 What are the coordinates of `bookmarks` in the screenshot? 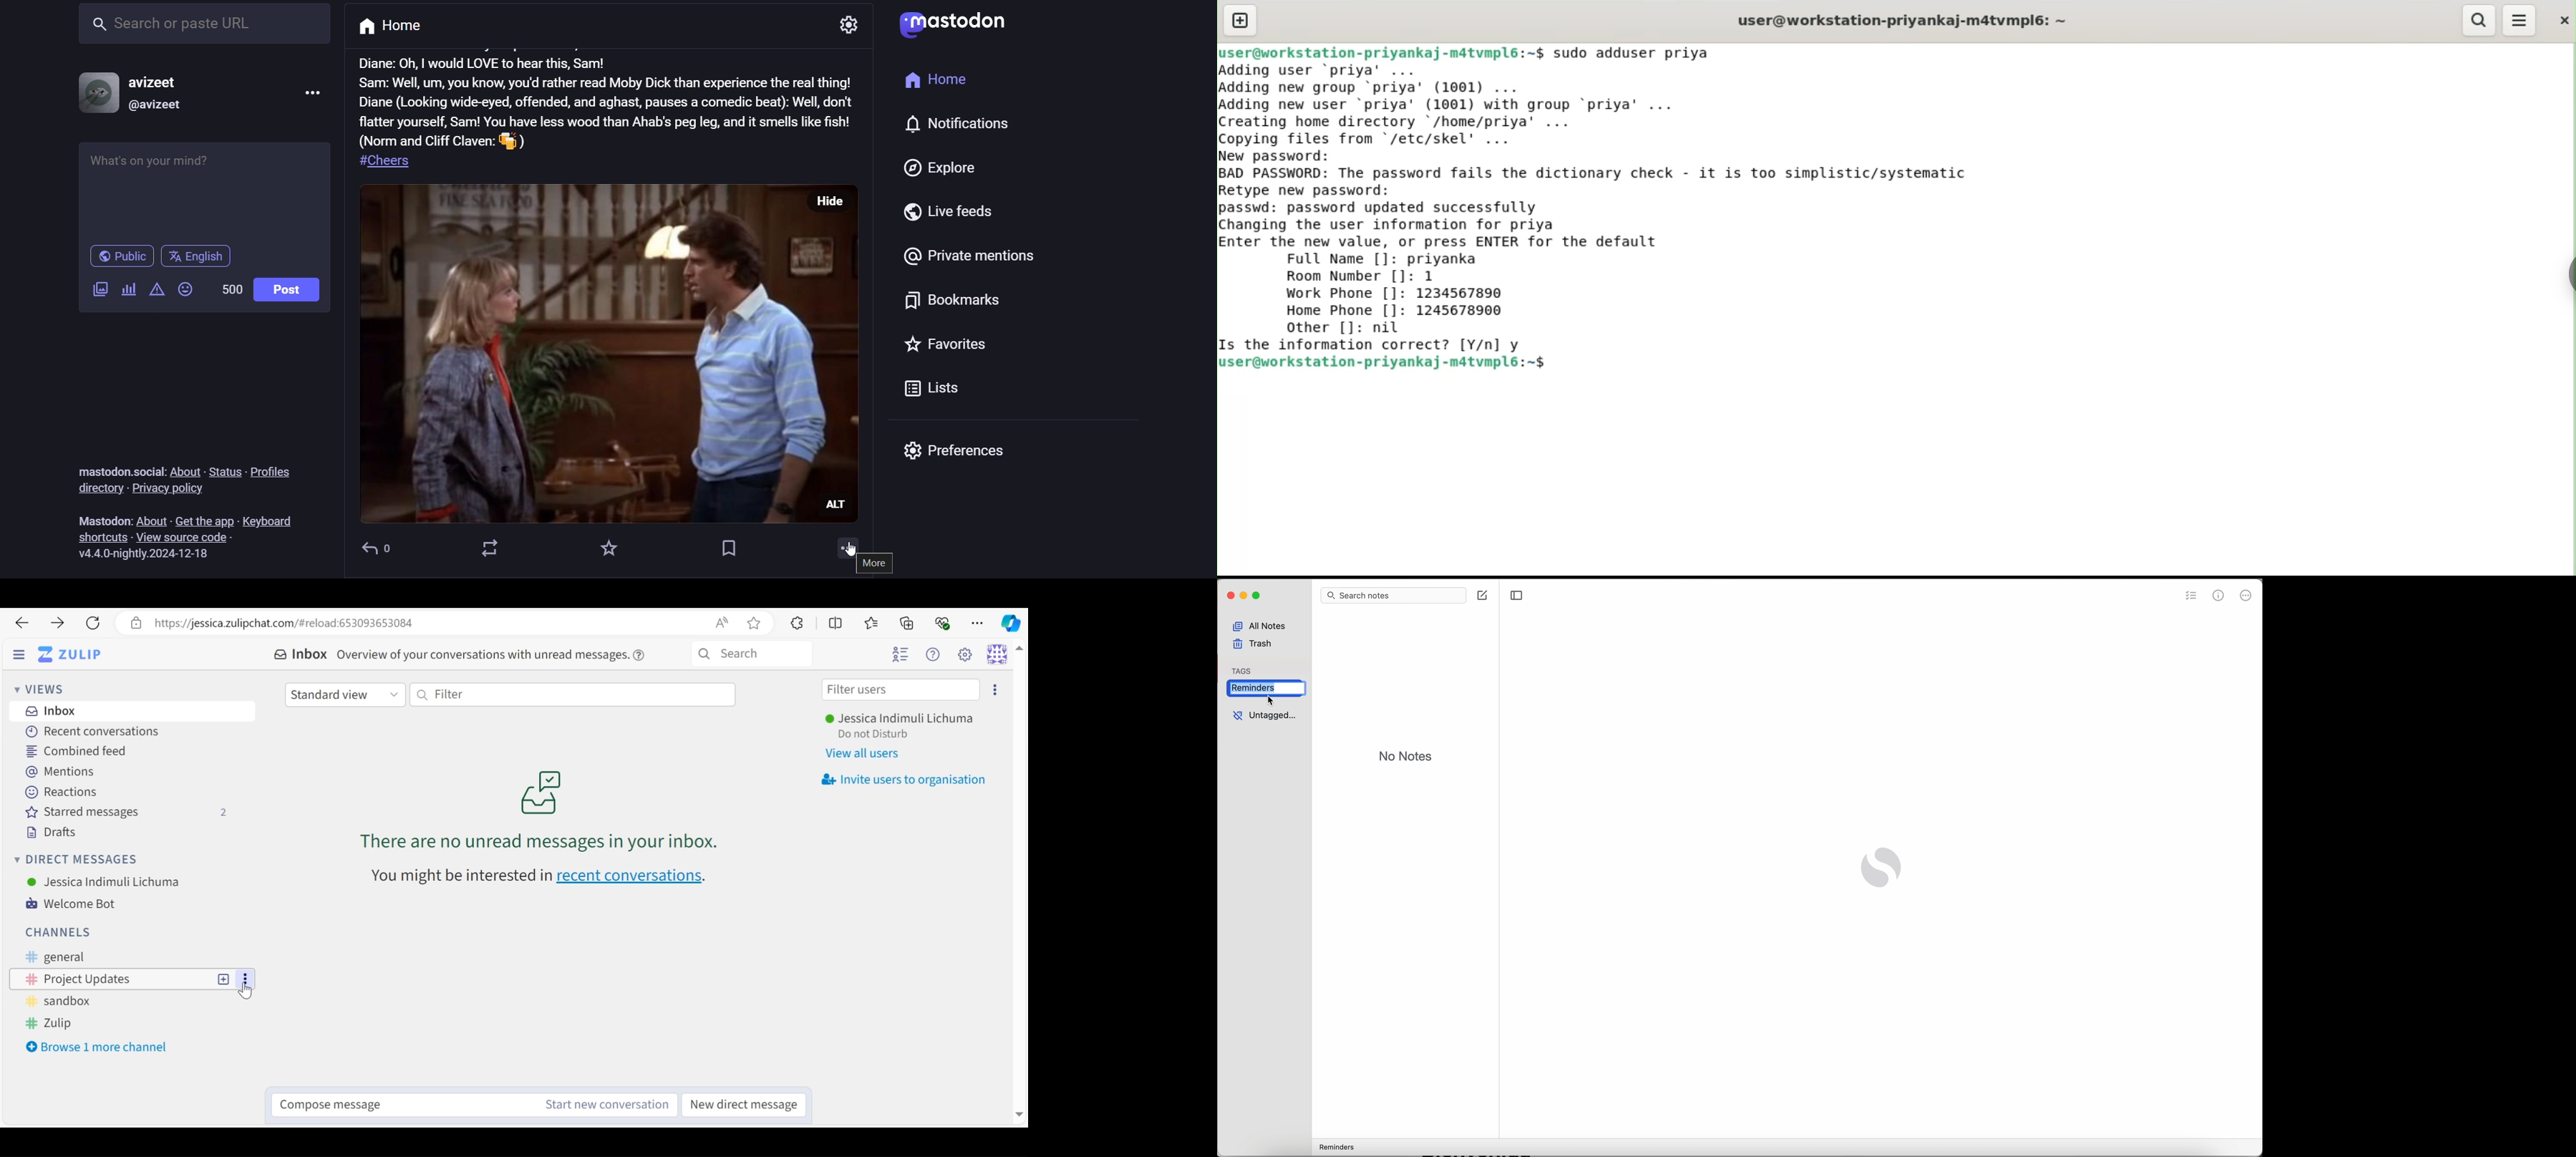 It's located at (732, 547).